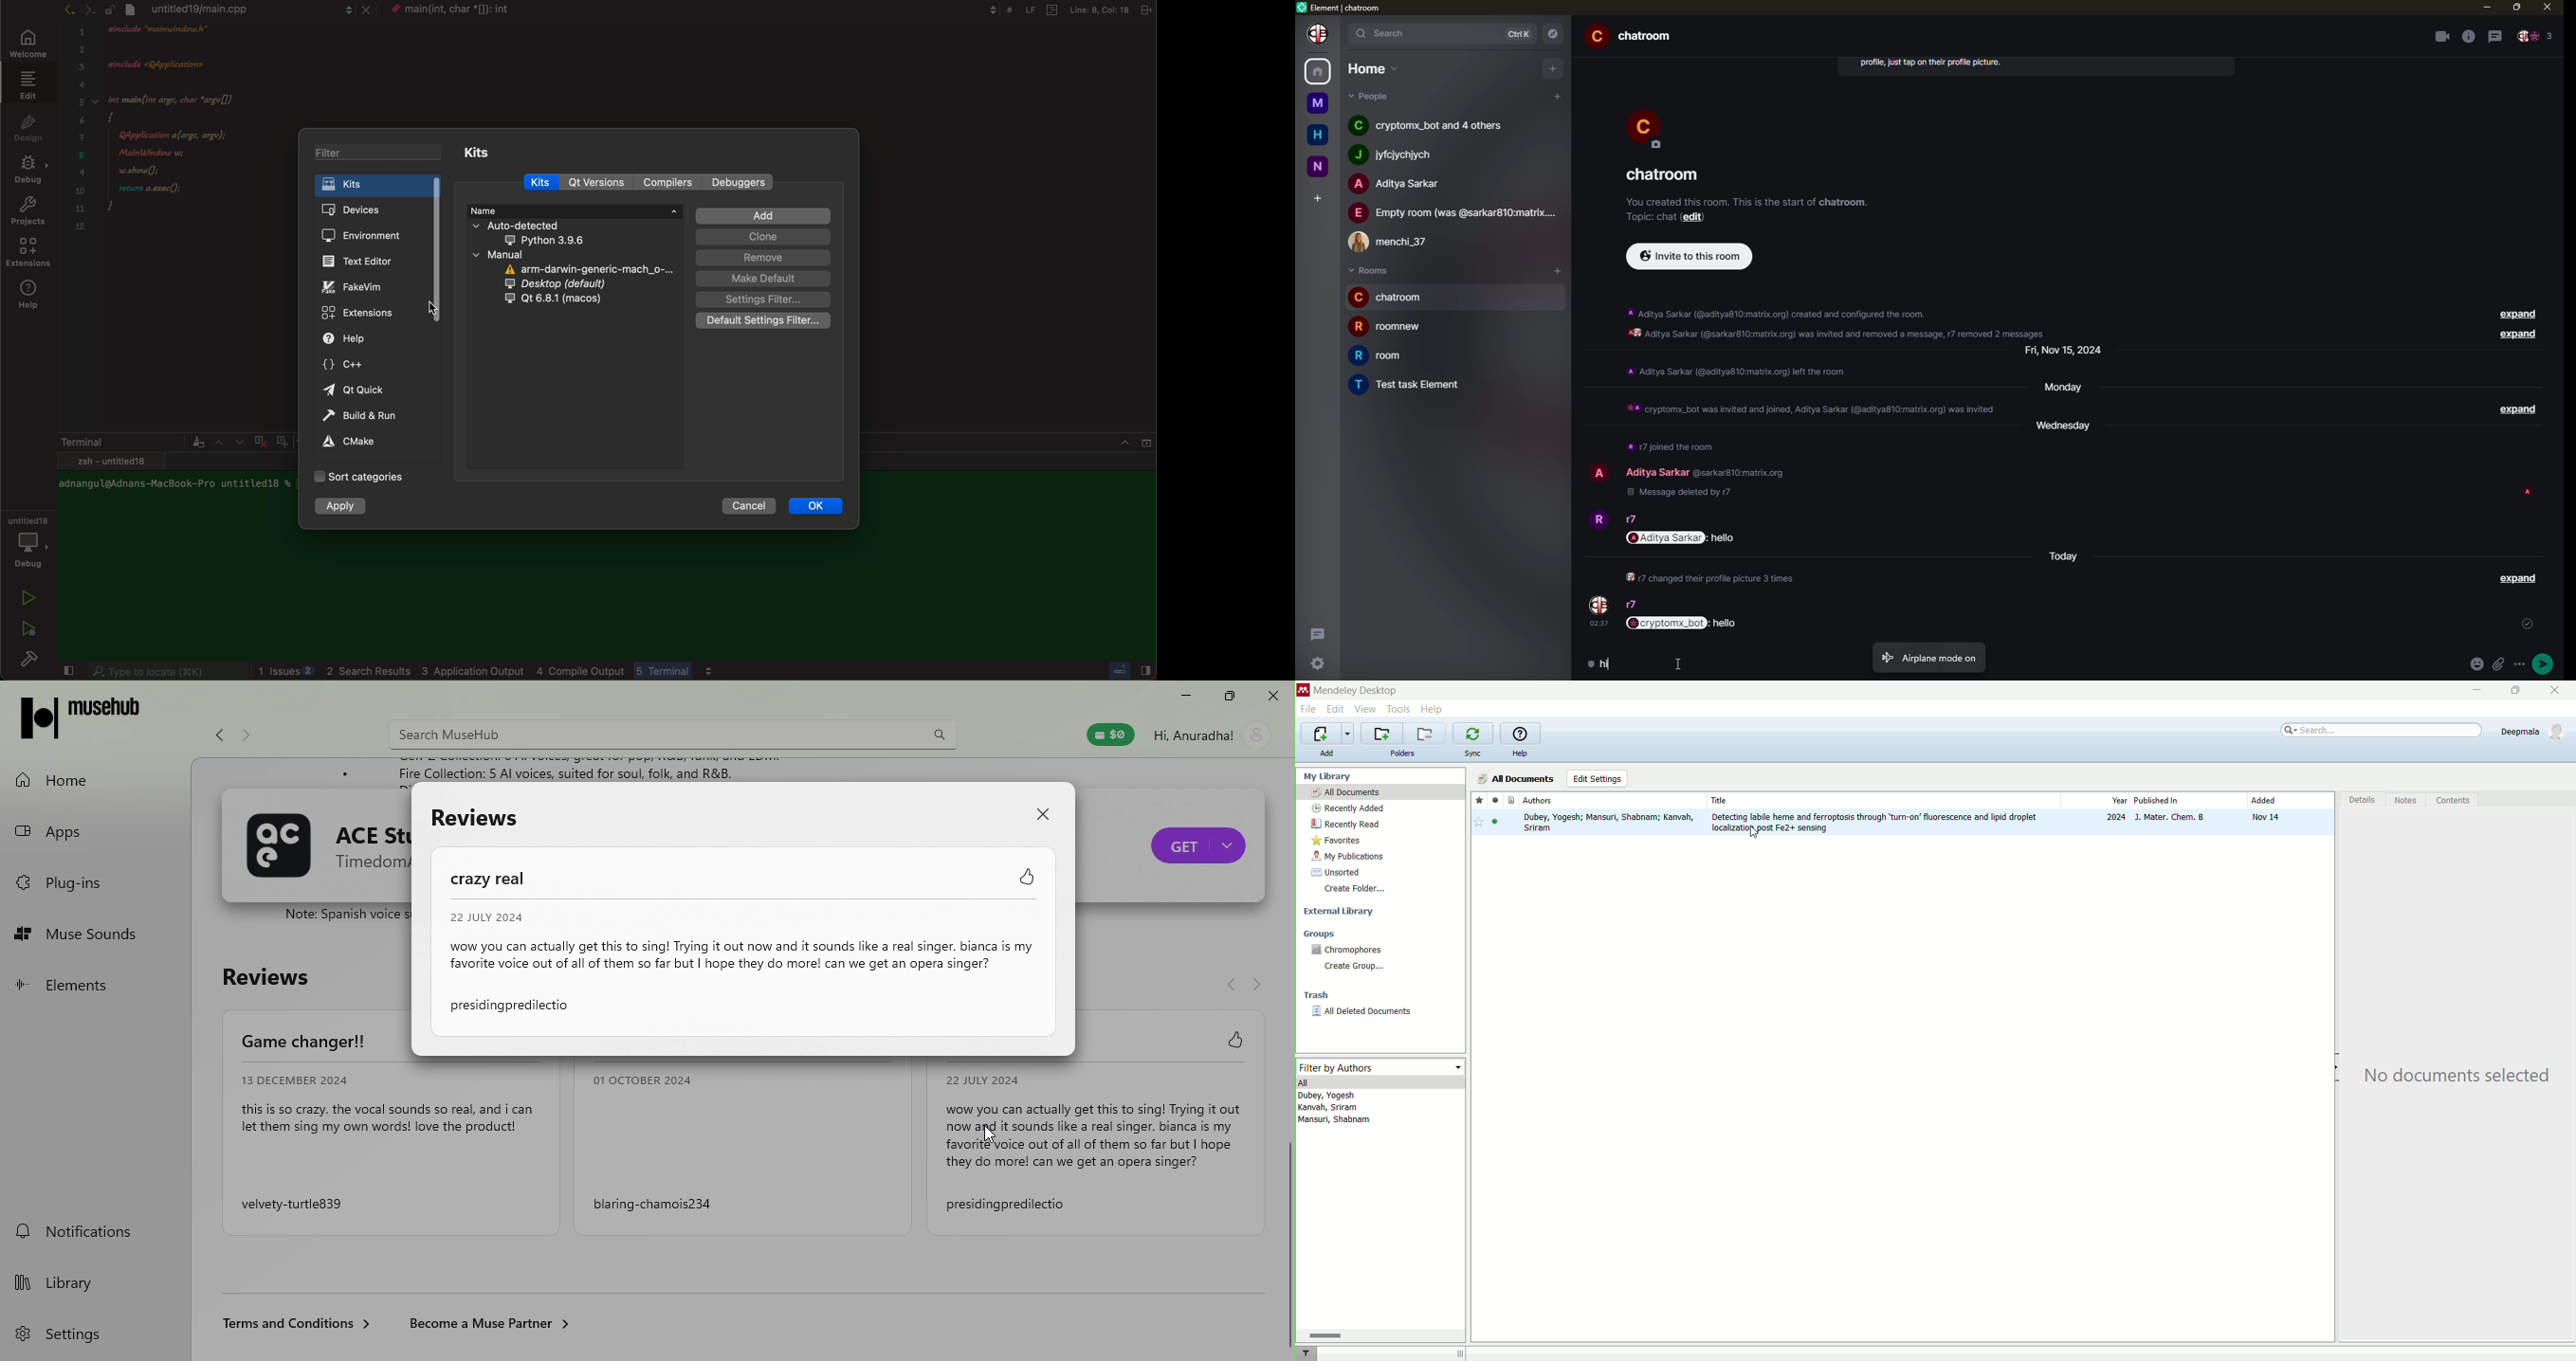  What do you see at coordinates (2527, 491) in the screenshot?
I see `seen` at bounding box center [2527, 491].